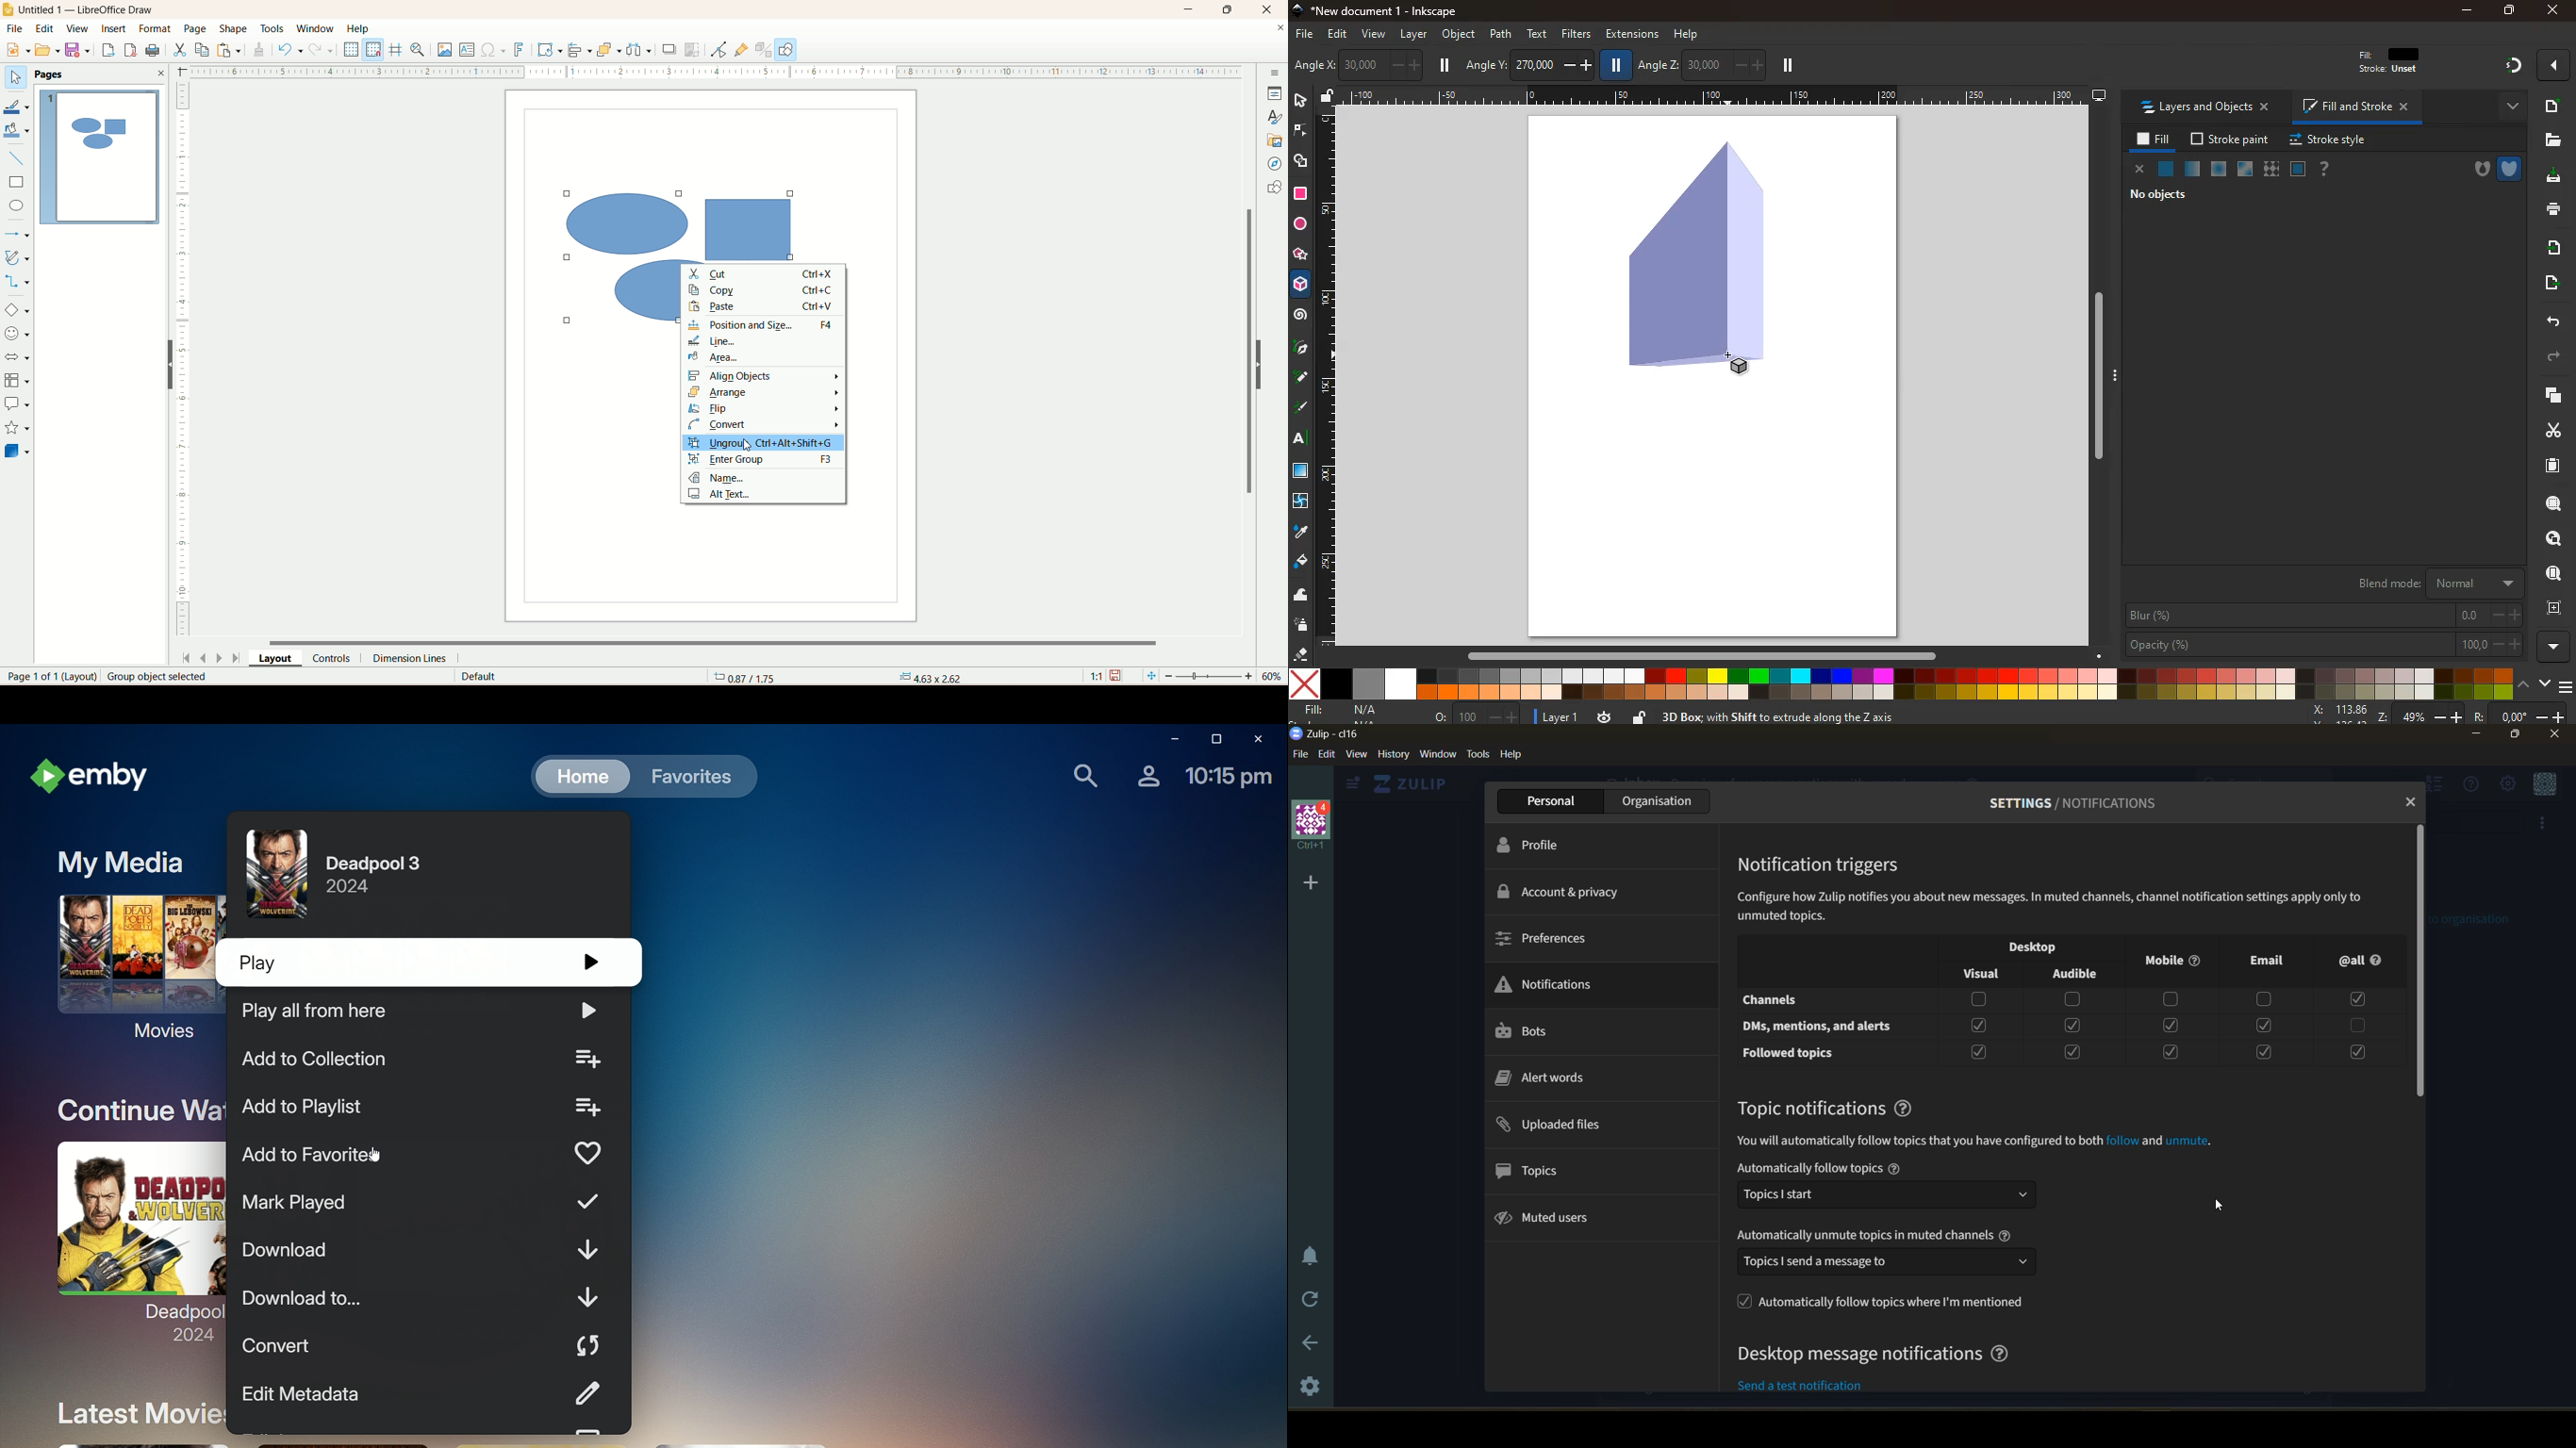 This screenshot has width=2576, height=1456. What do you see at coordinates (107, 50) in the screenshot?
I see `export` at bounding box center [107, 50].